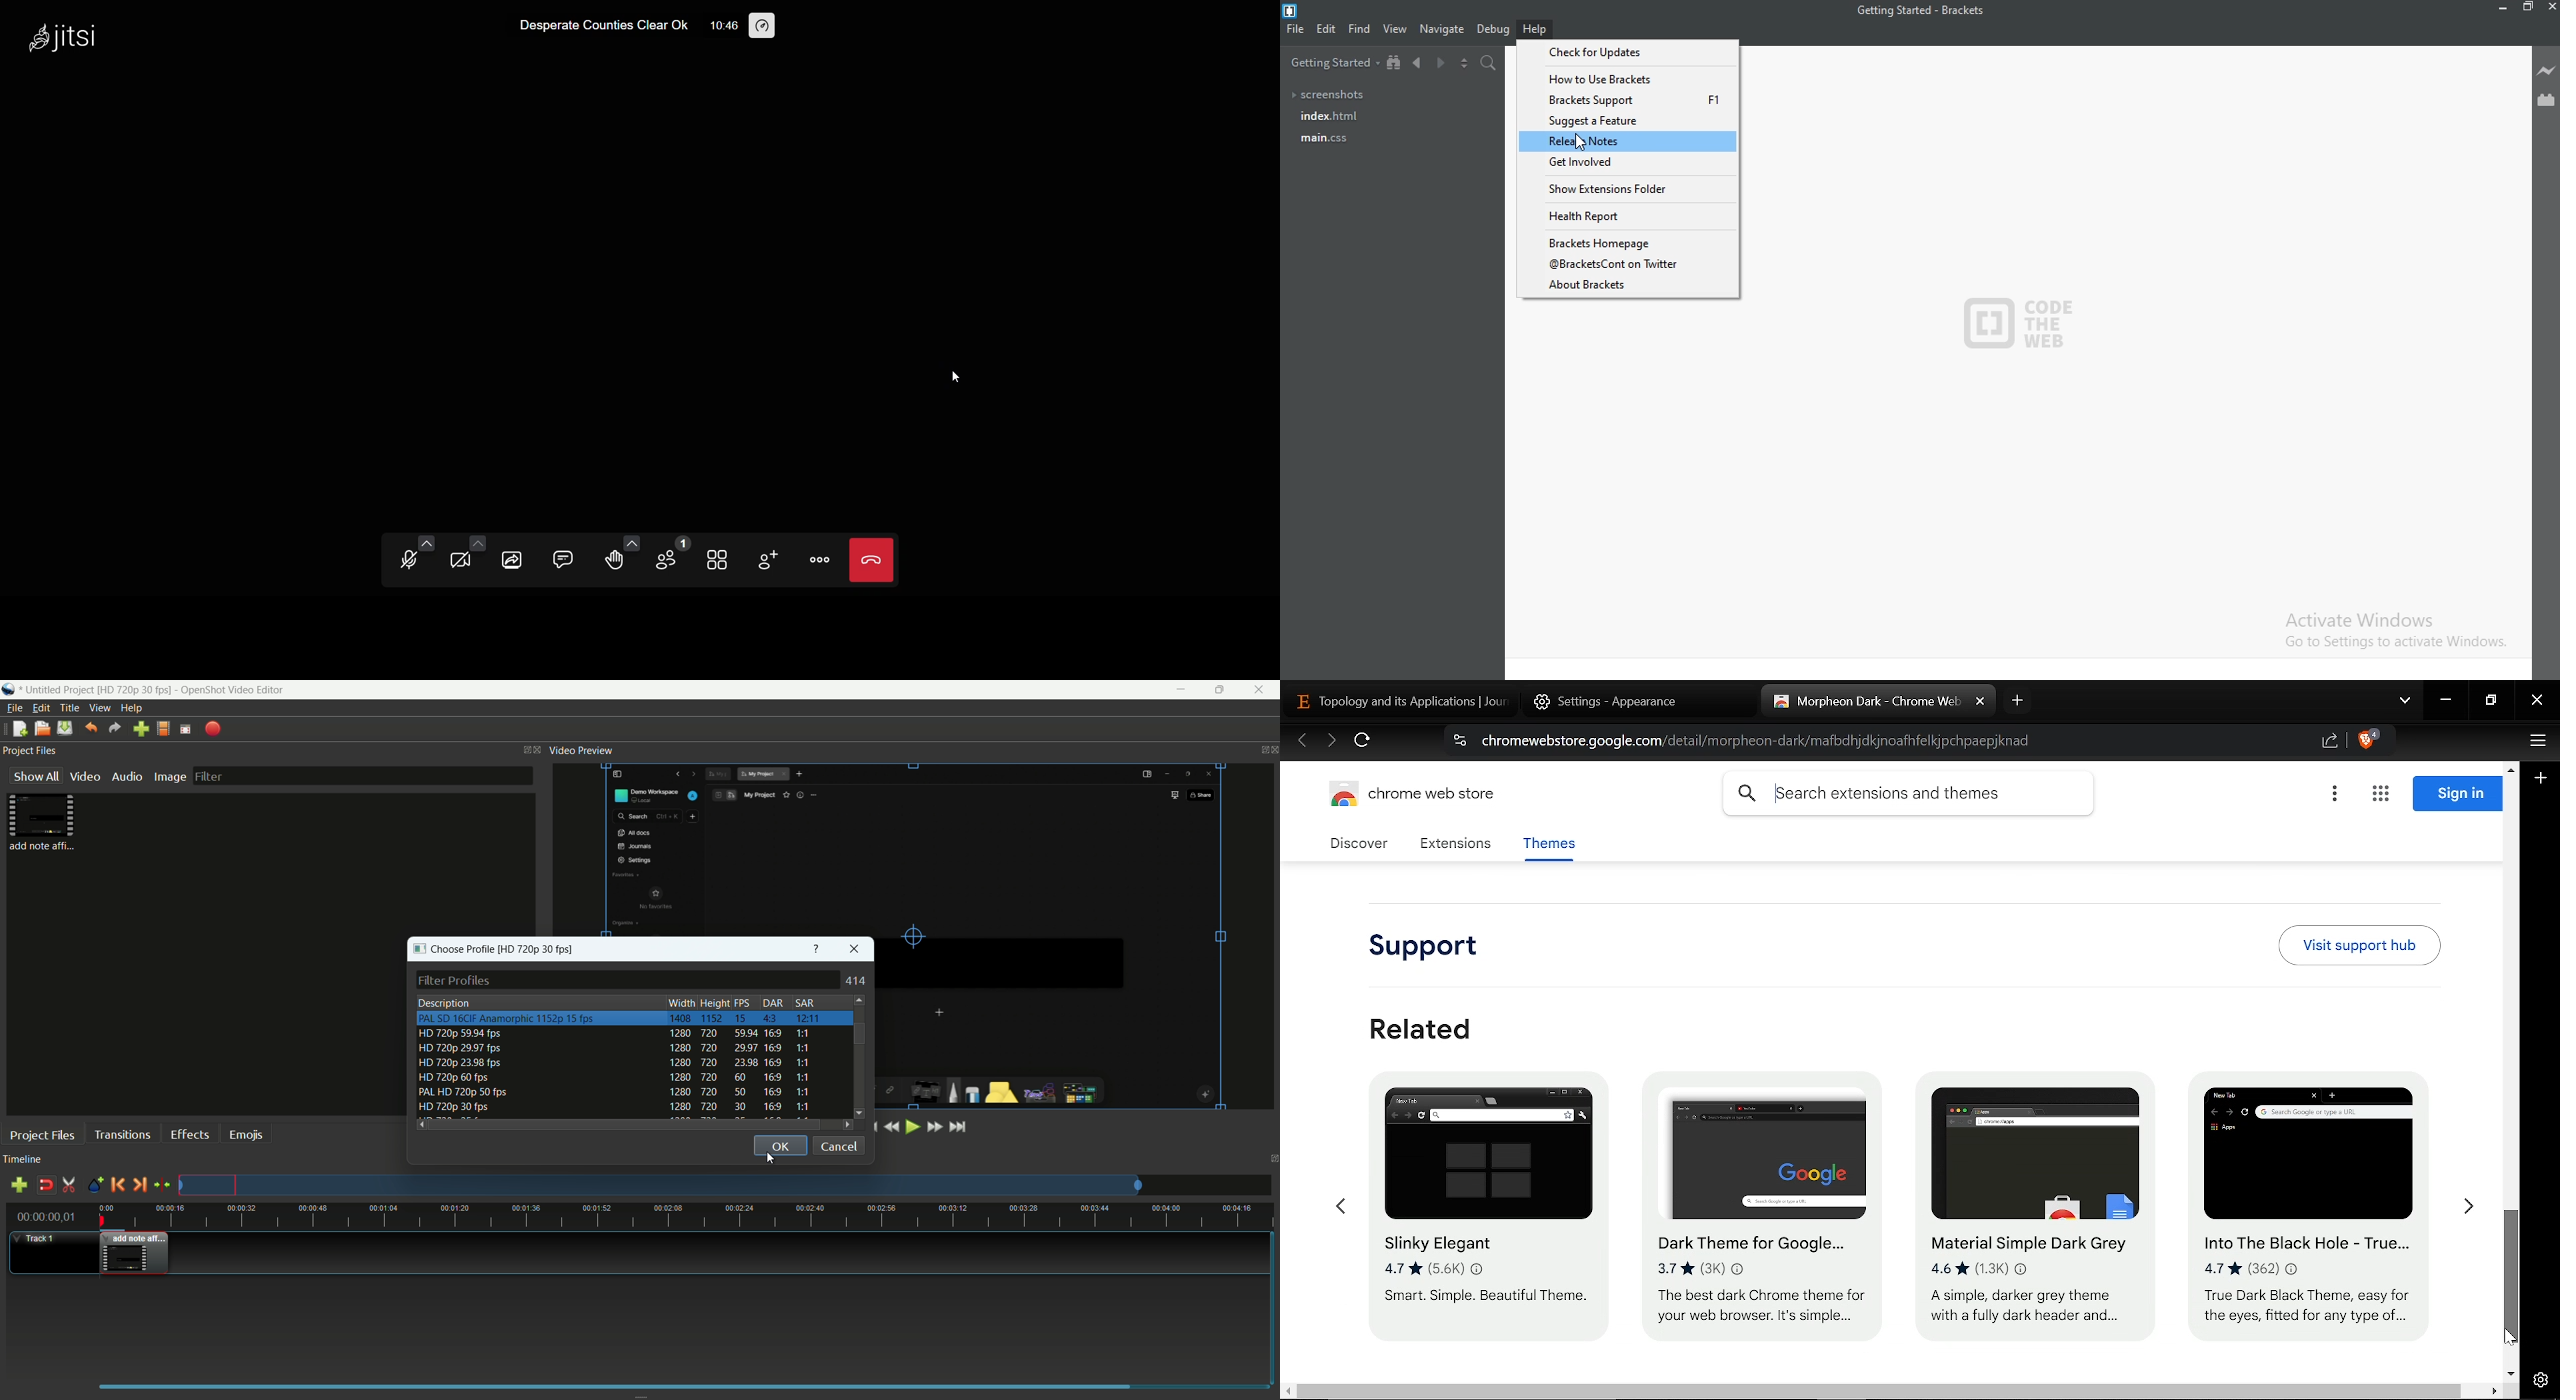  I want to click on Plus, so click(2542, 780).